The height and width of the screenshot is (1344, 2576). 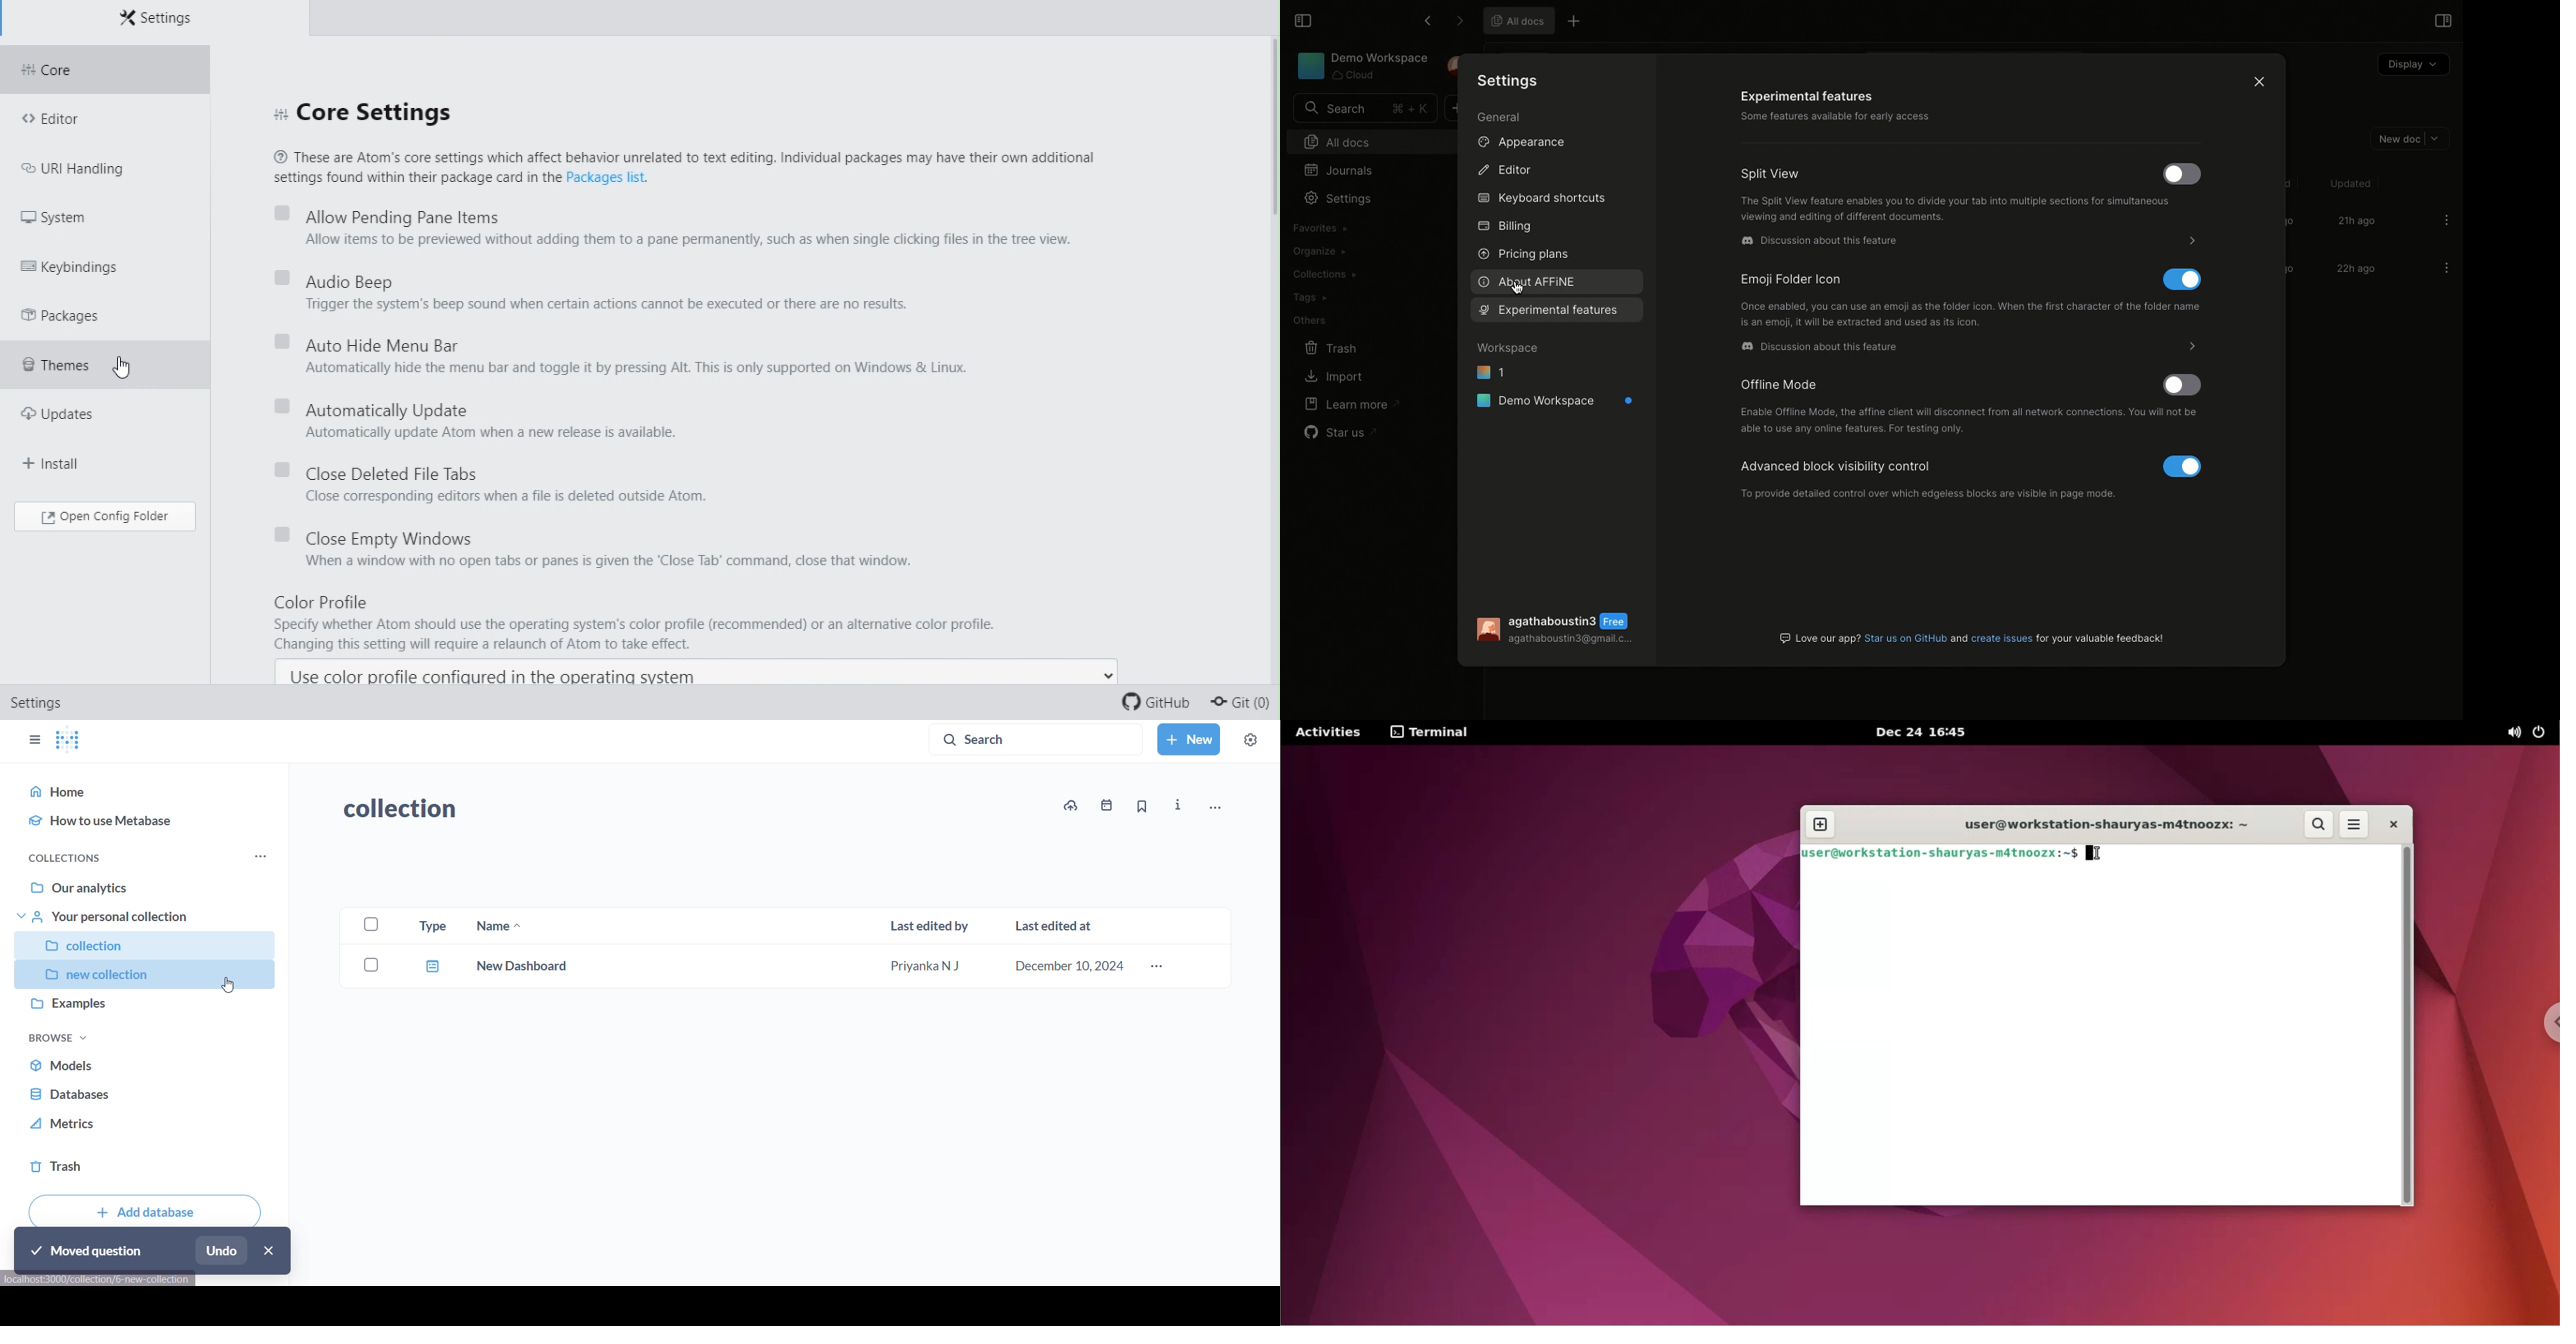 What do you see at coordinates (153, 1252) in the screenshot?
I see `moved question undo` at bounding box center [153, 1252].